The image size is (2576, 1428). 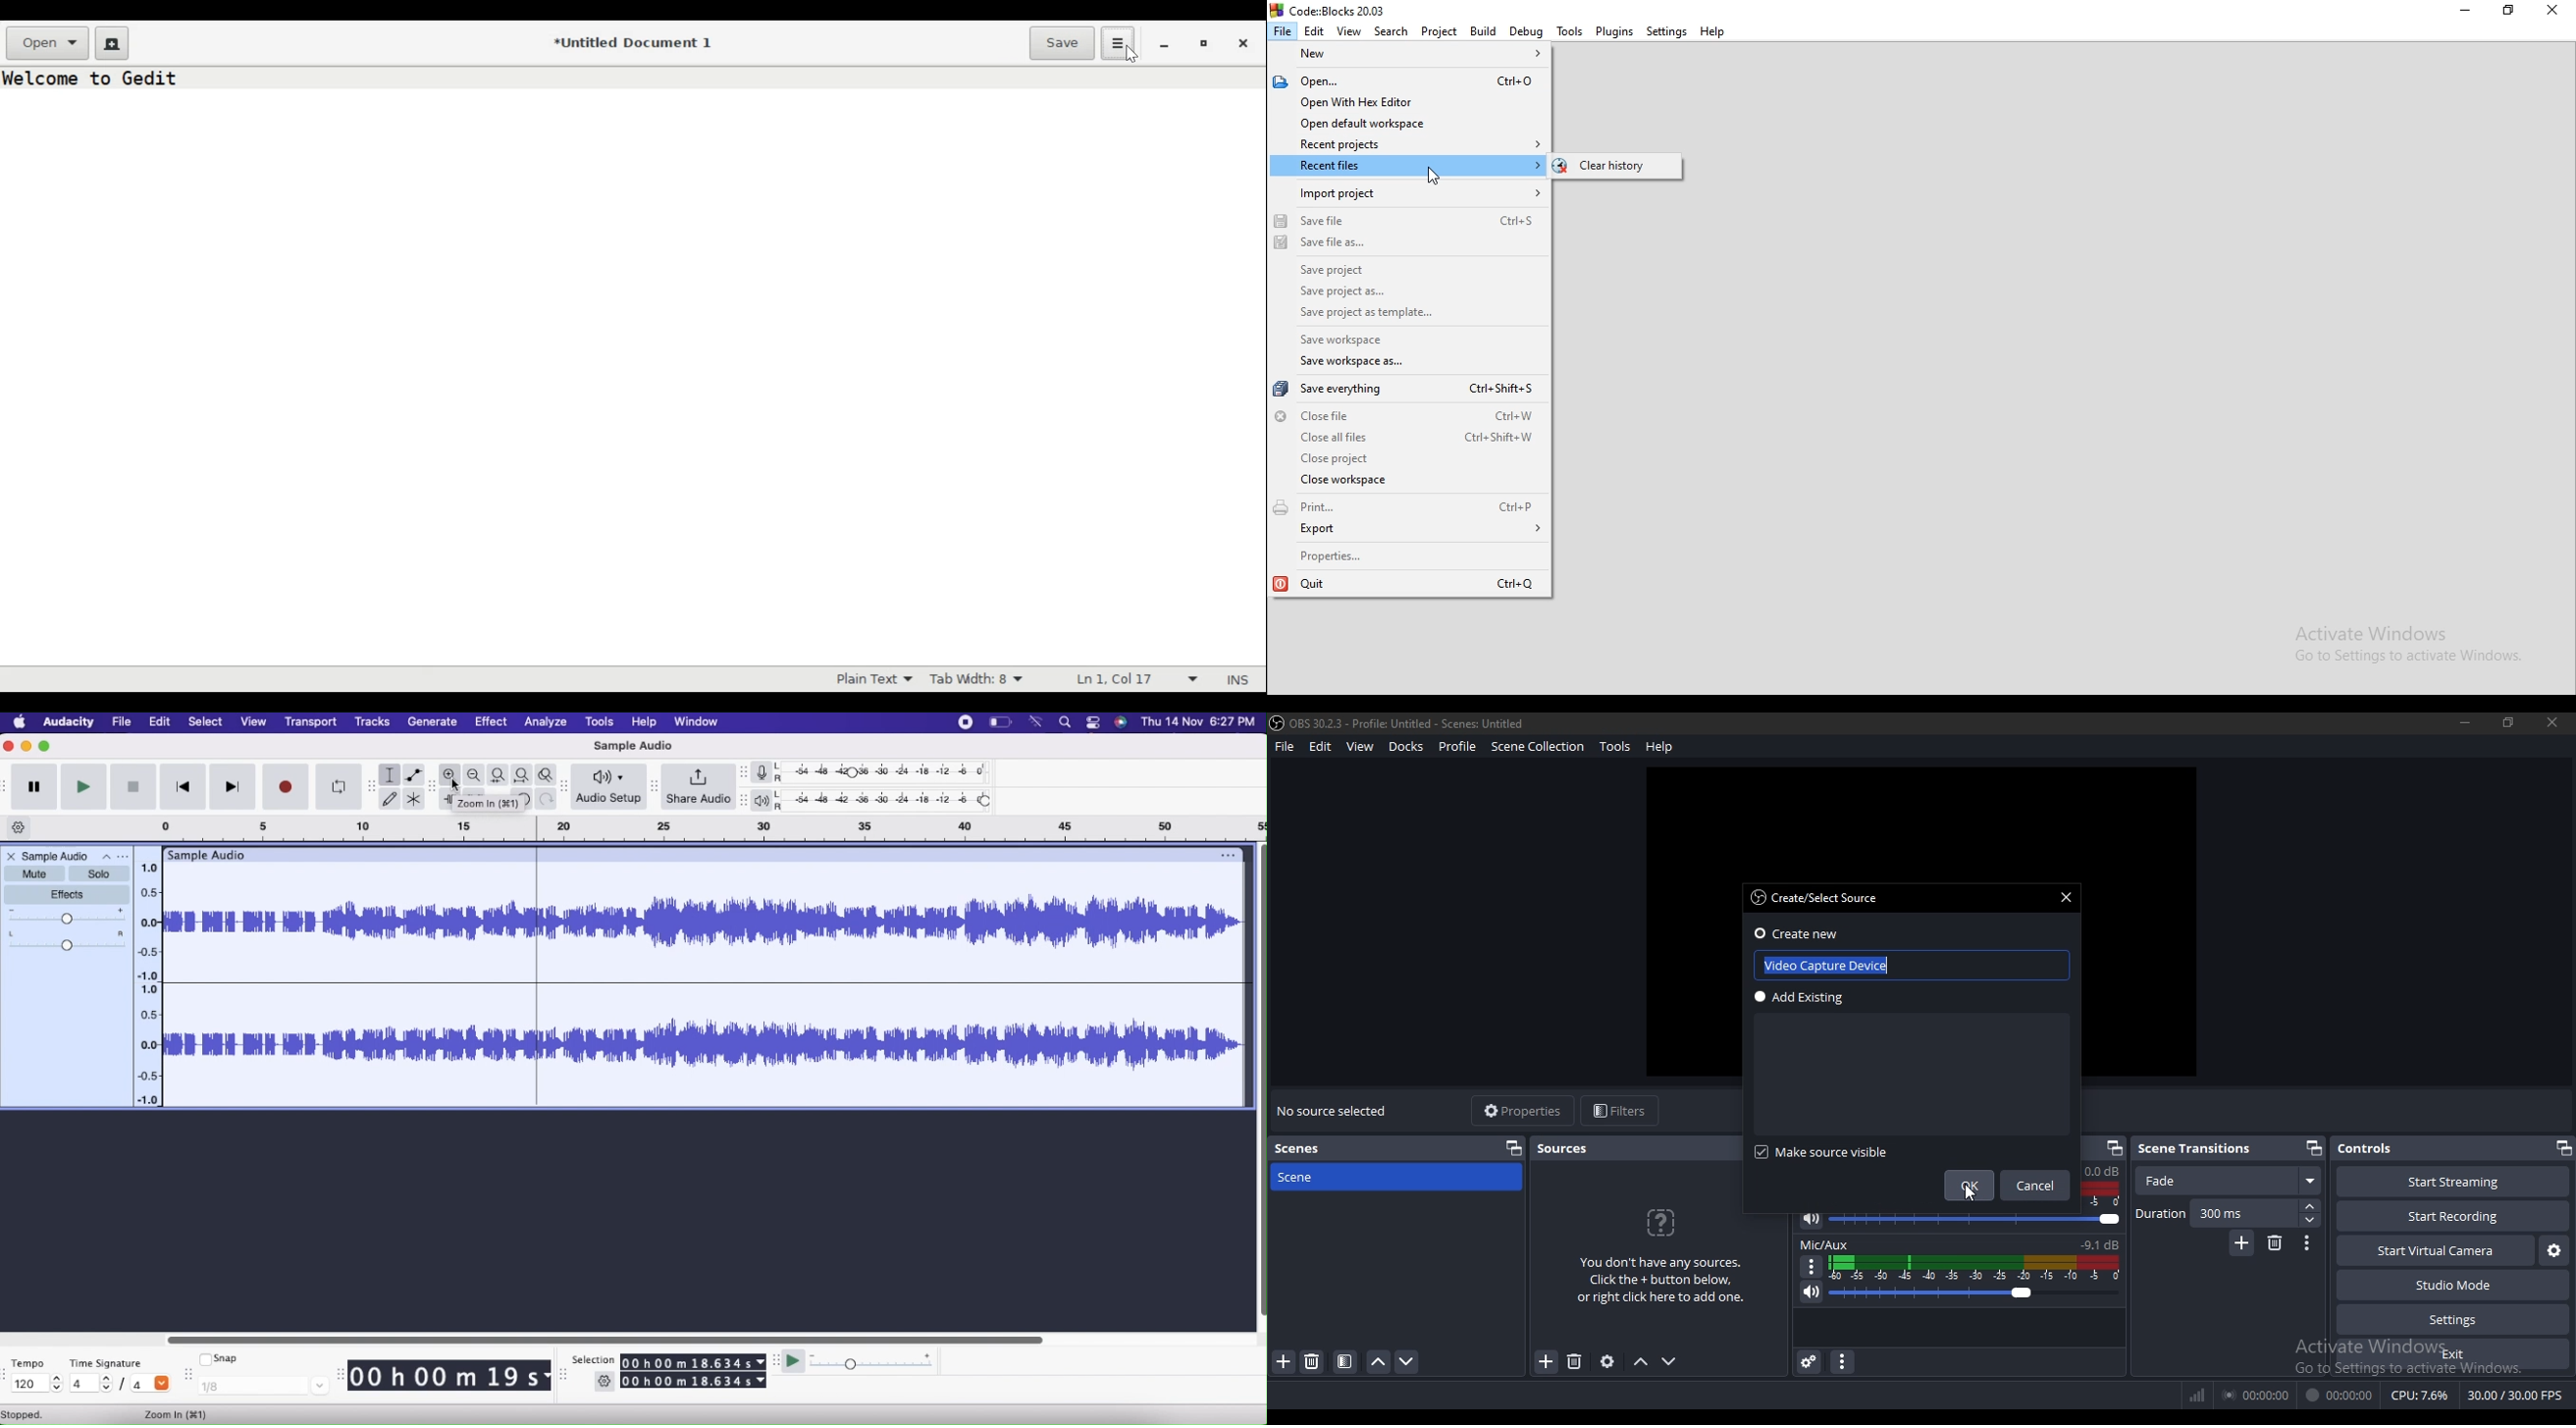 I want to click on options, so click(x=1226, y=854).